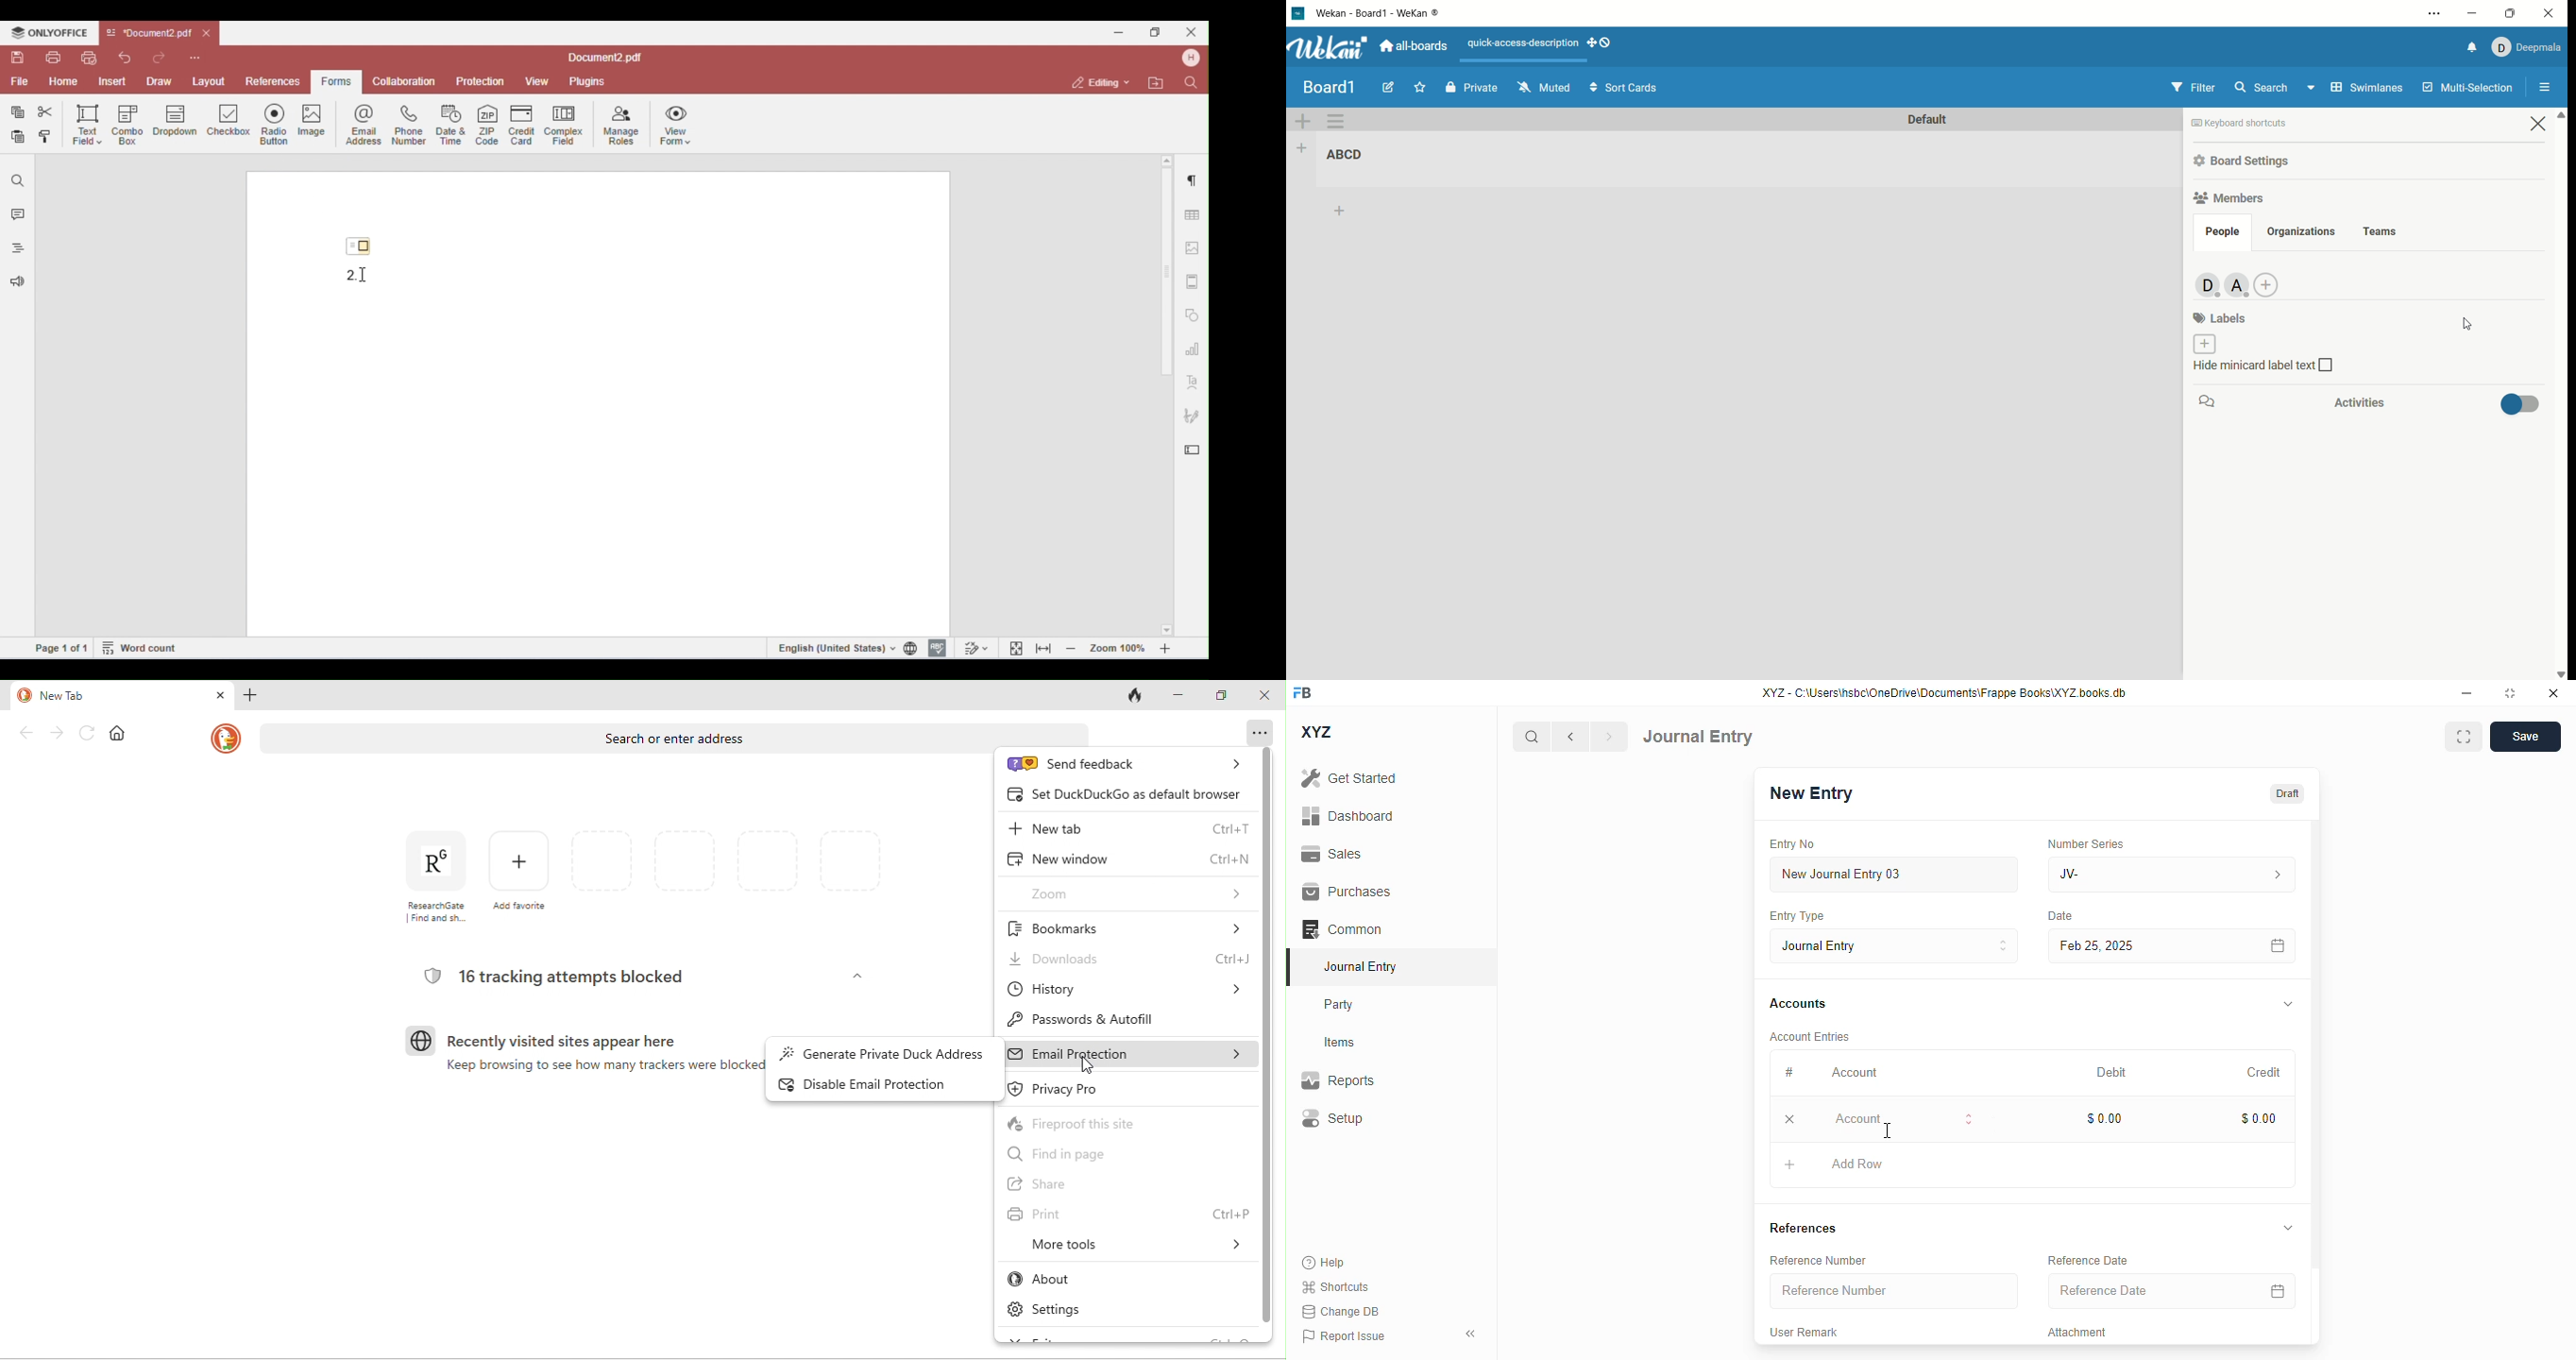 Image resolution: width=2576 pixels, height=1372 pixels. What do you see at coordinates (1064, 1153) in the screenshot?
I see `find in page` at bounding box center [1064, 1153].